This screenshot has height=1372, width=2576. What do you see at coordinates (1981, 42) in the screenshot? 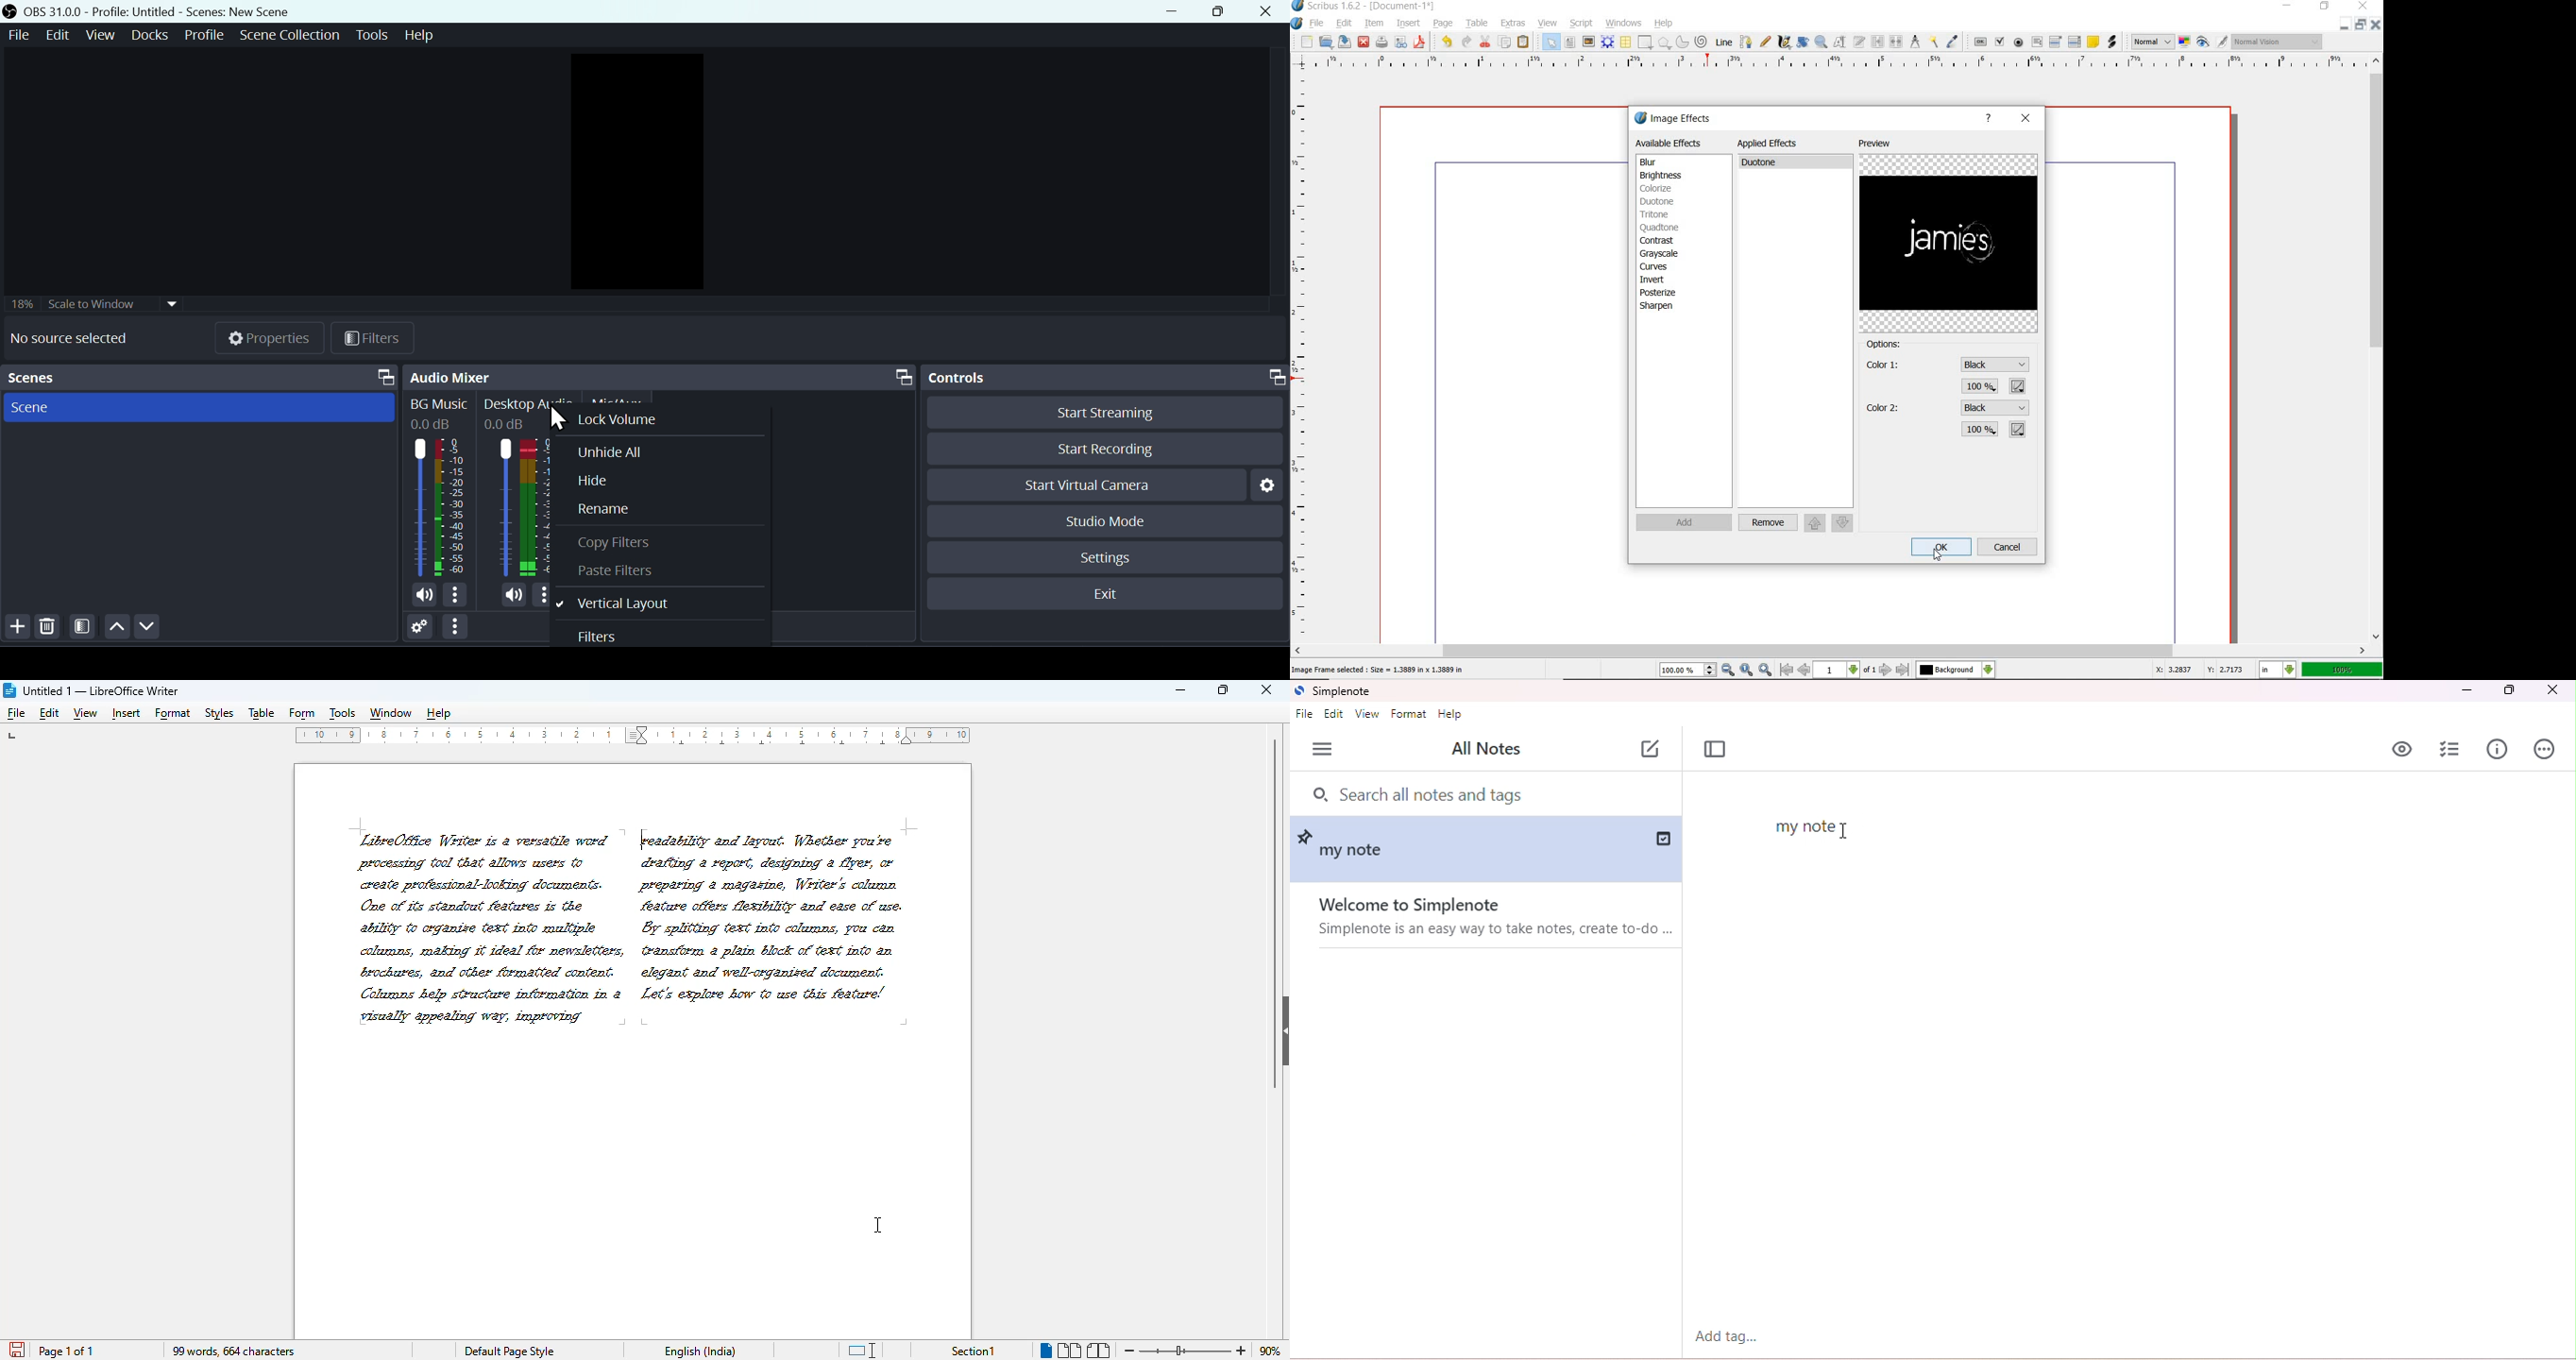
I see `pdf push button` at bounding box center [1981, 42].